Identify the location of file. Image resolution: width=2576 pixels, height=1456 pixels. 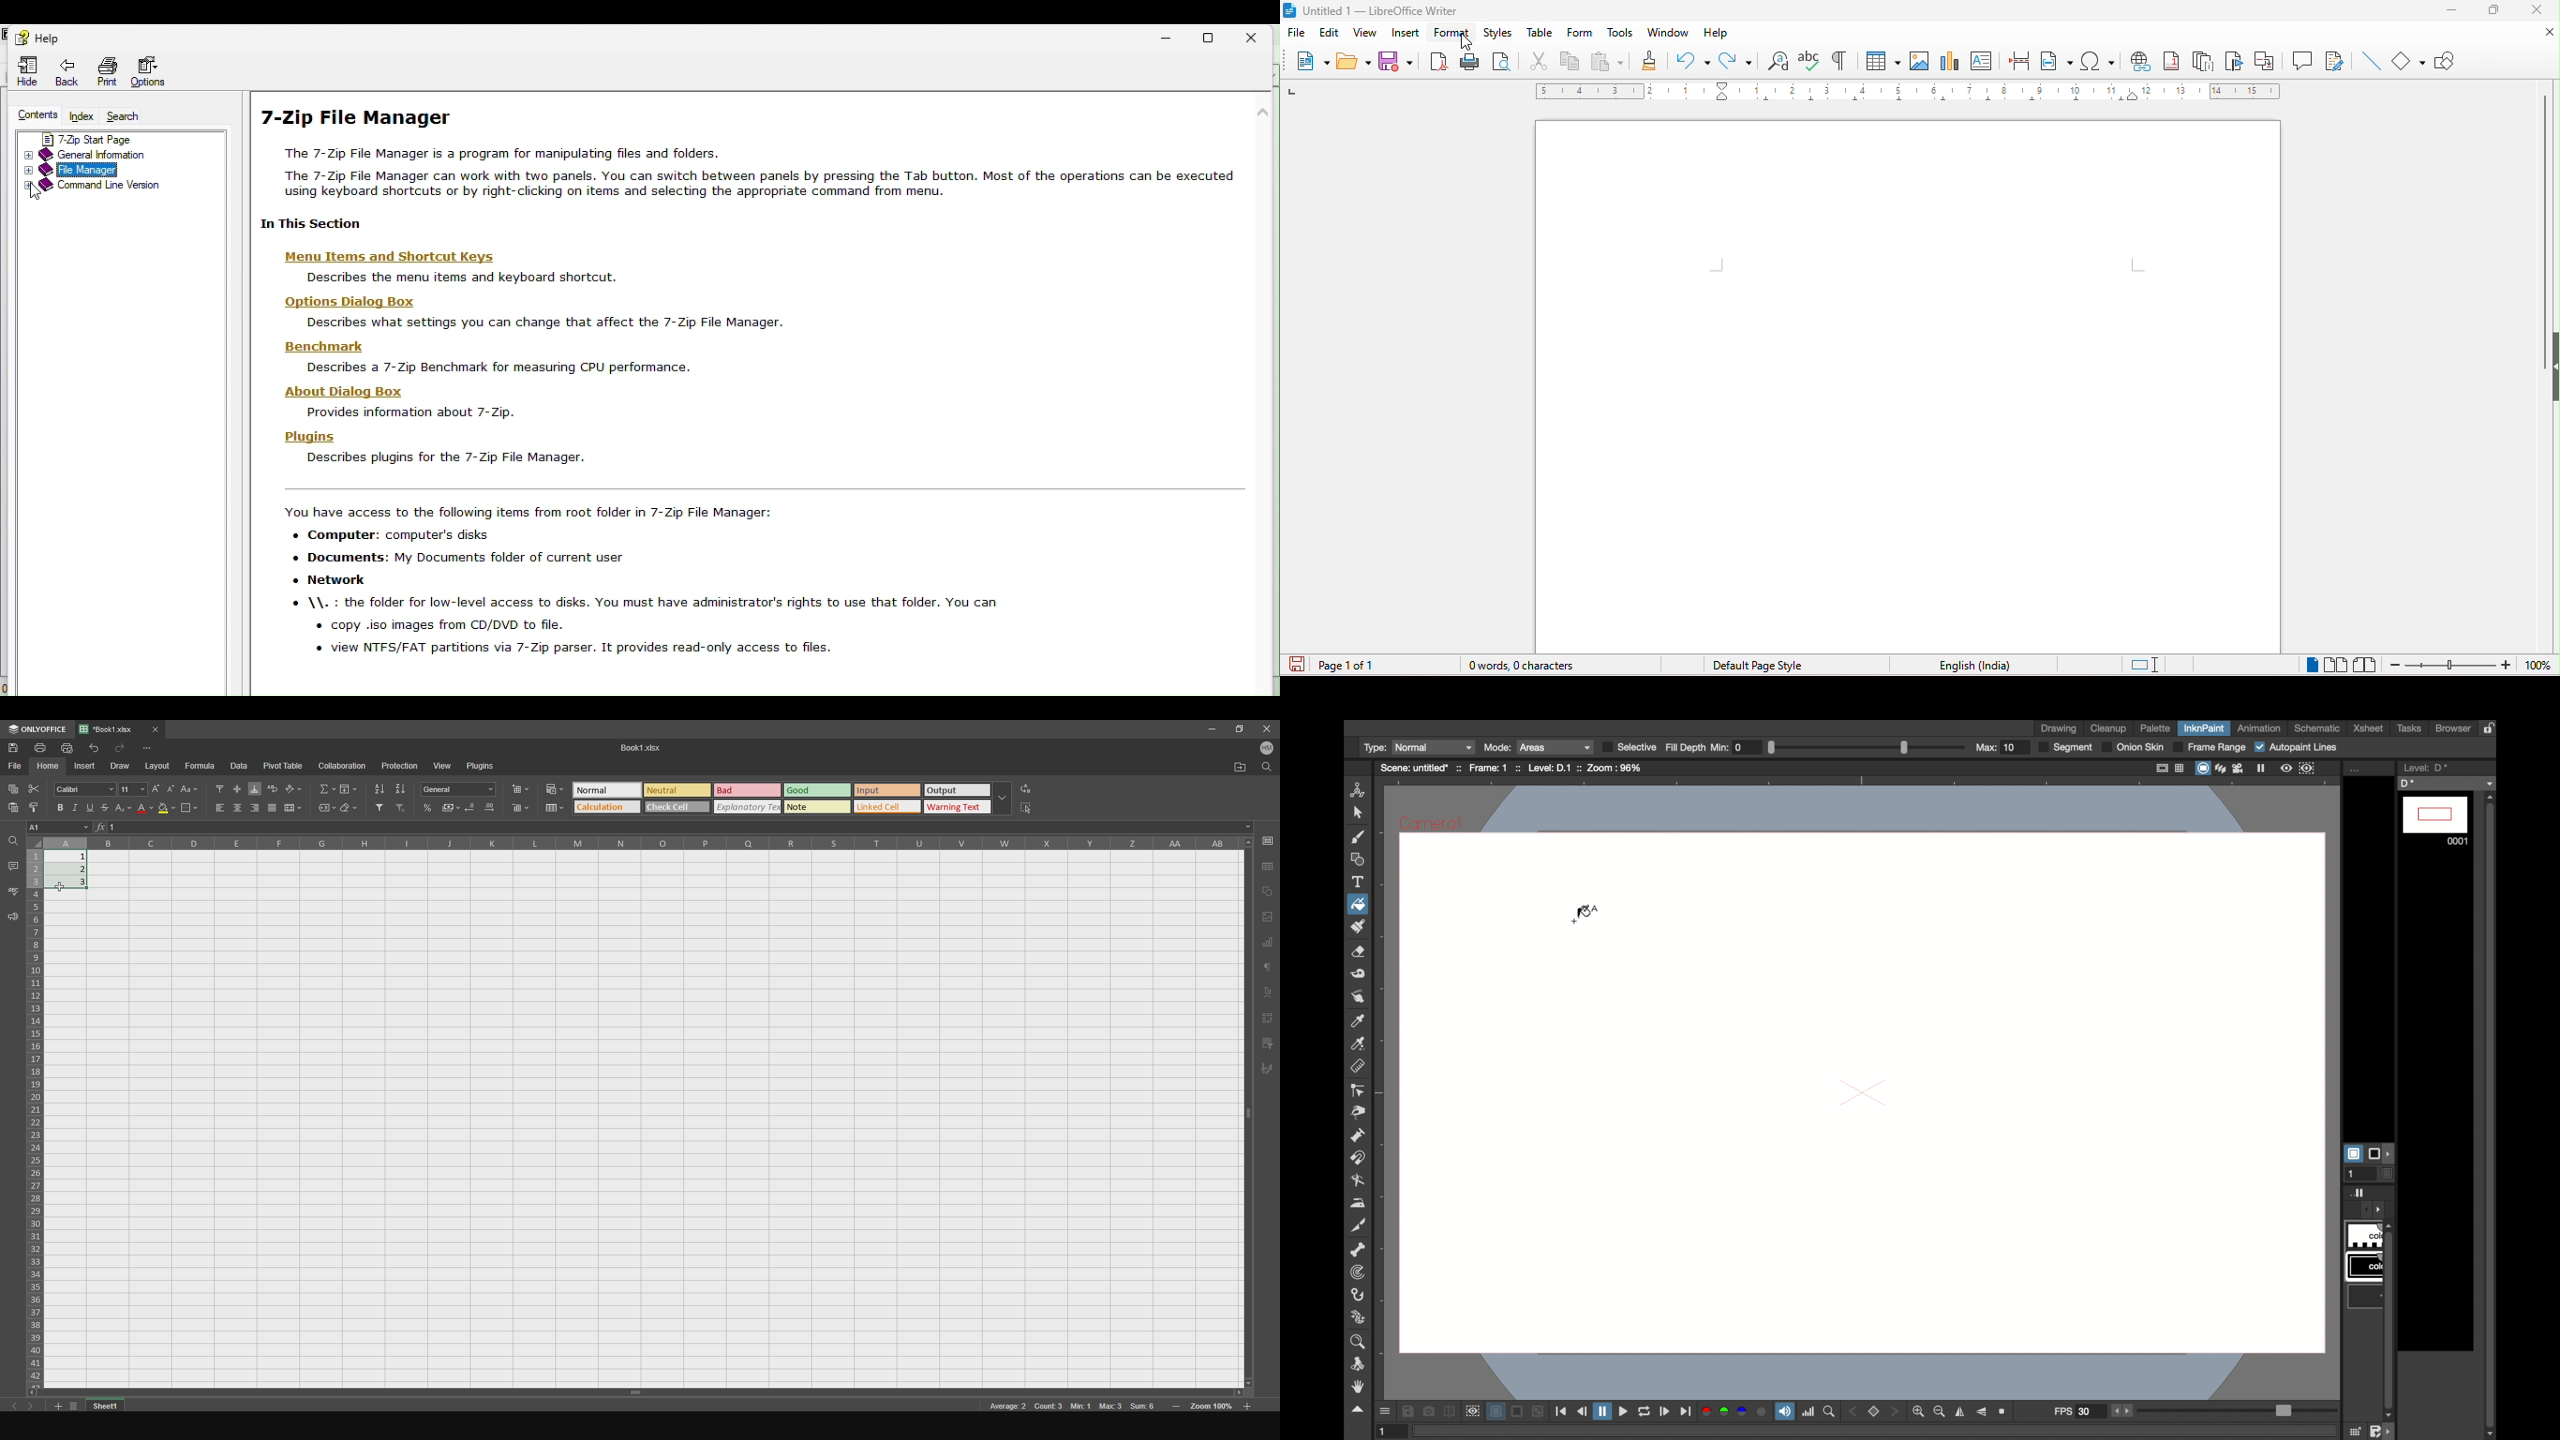
(1297, 33).